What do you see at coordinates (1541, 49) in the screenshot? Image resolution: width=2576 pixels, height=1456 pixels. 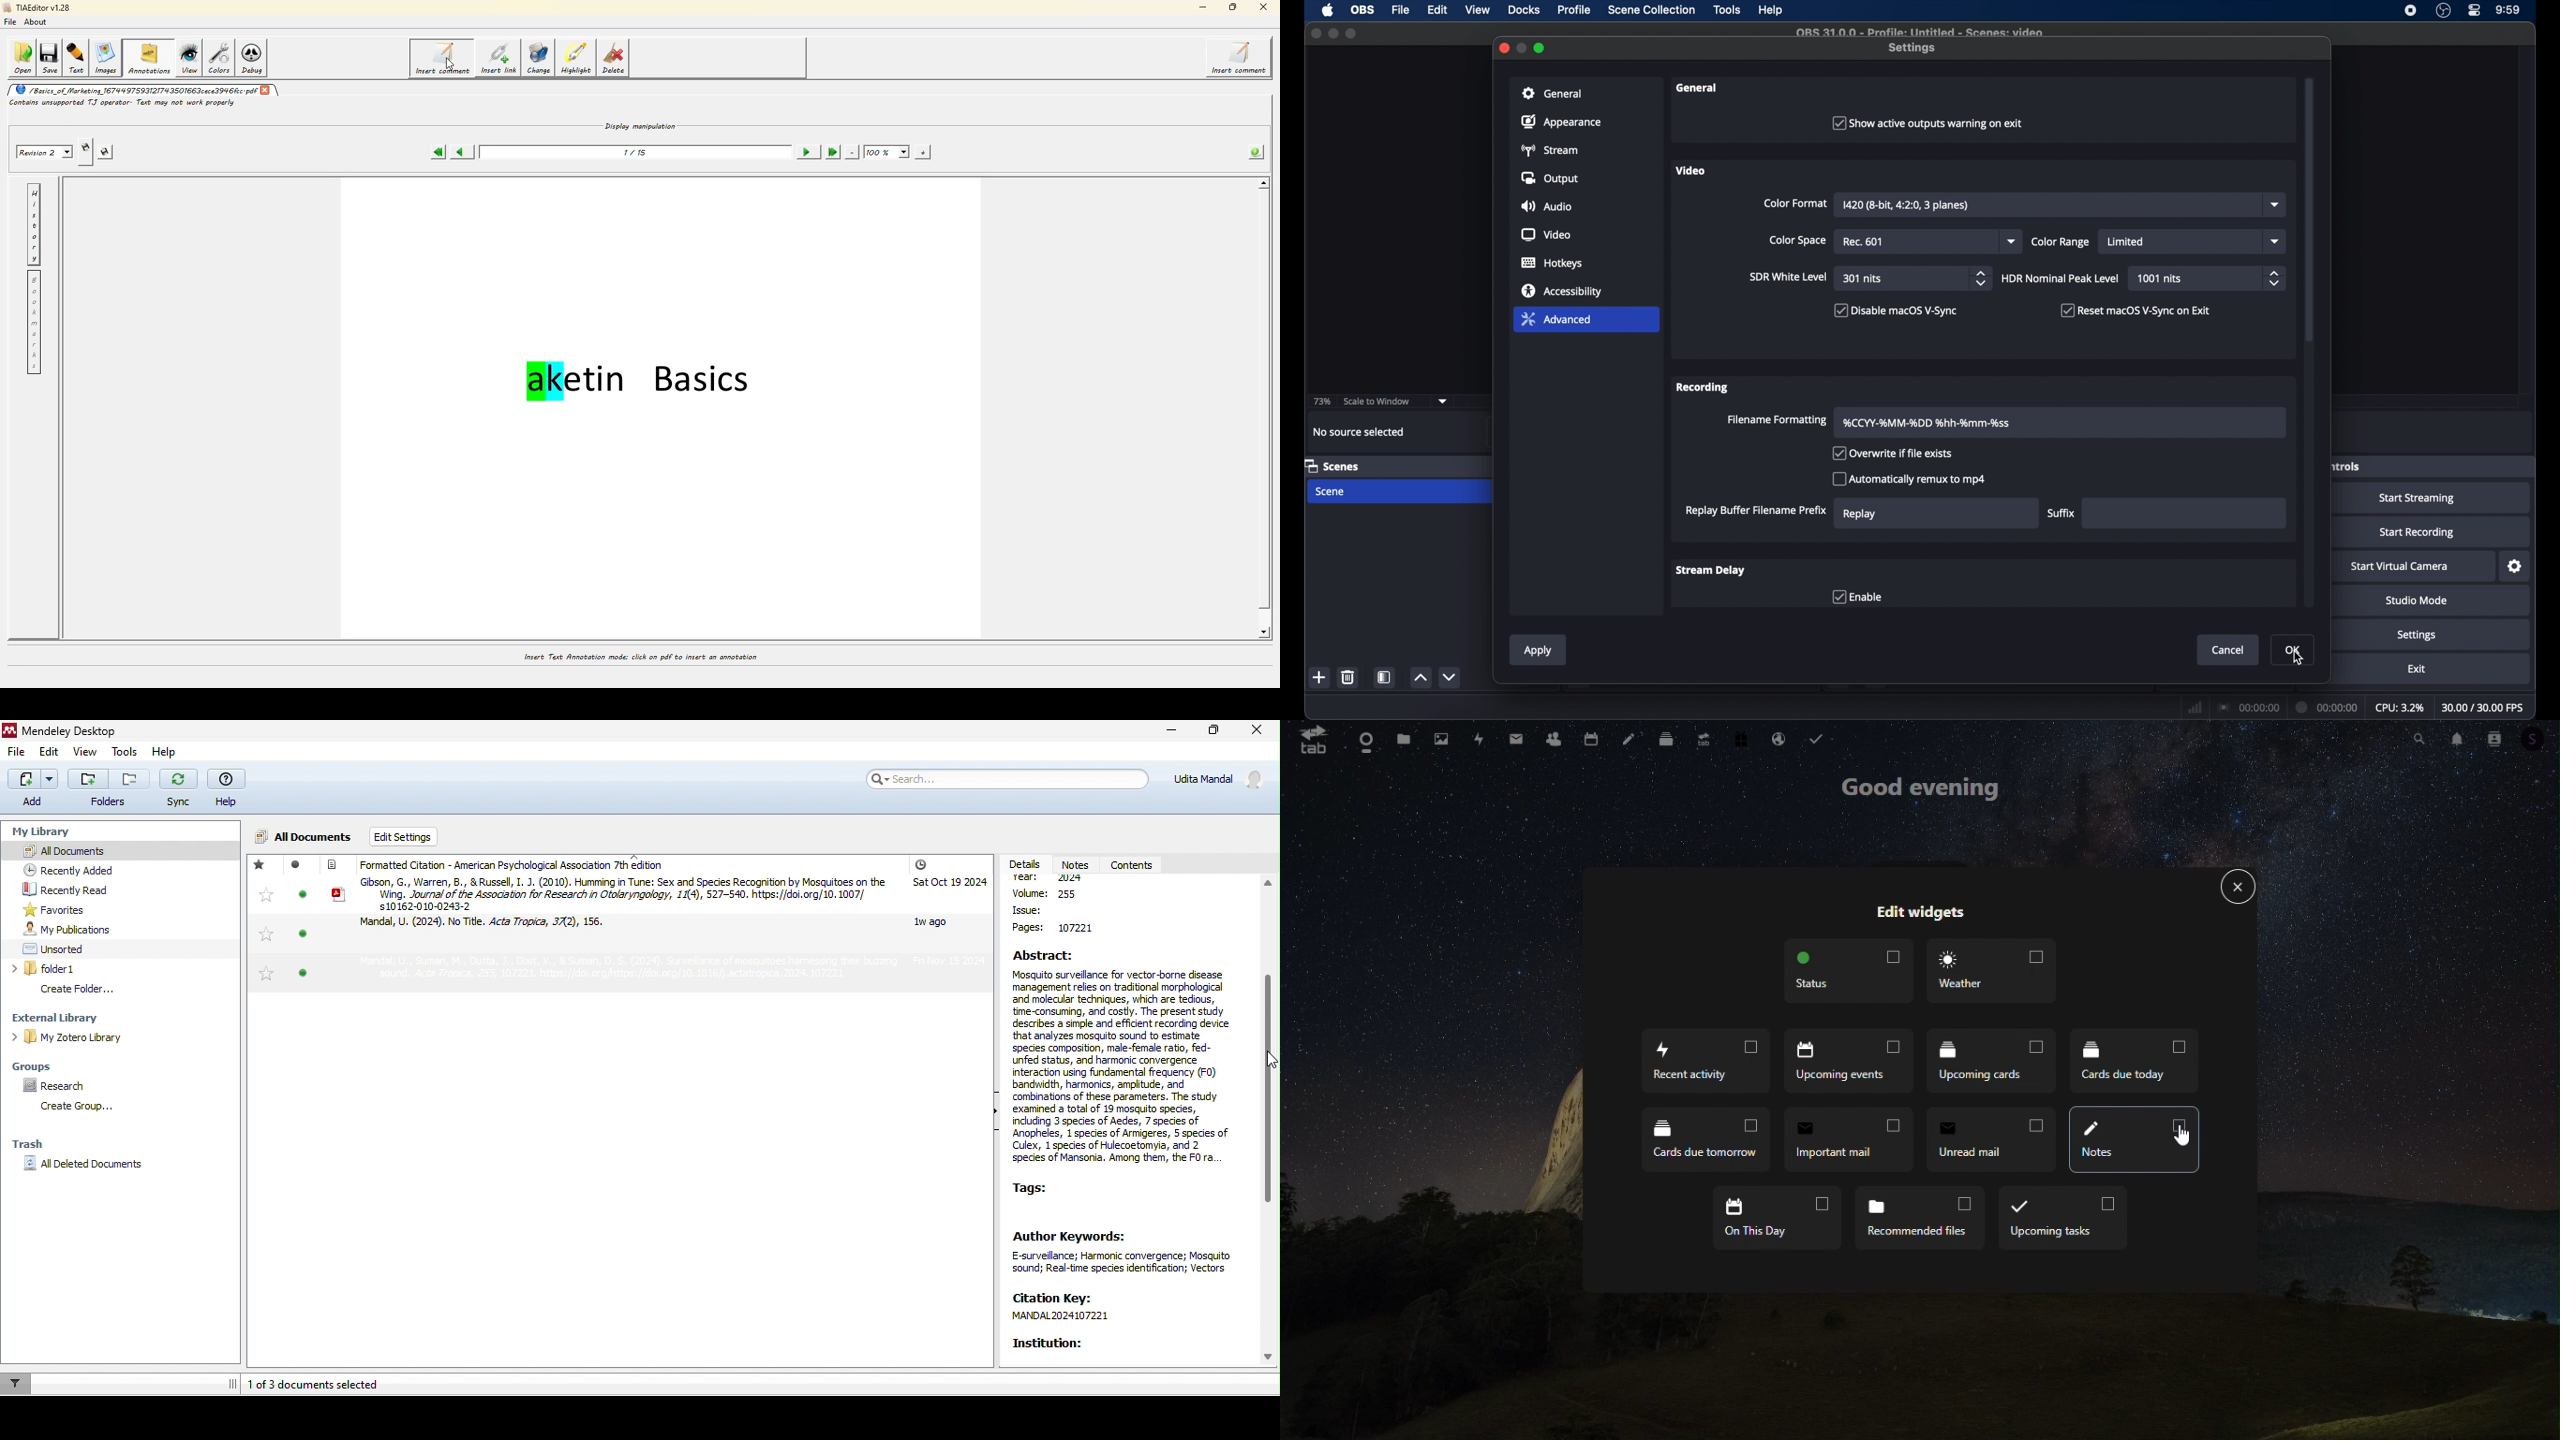 I see `maximize` at bounding box center [1541, 49].